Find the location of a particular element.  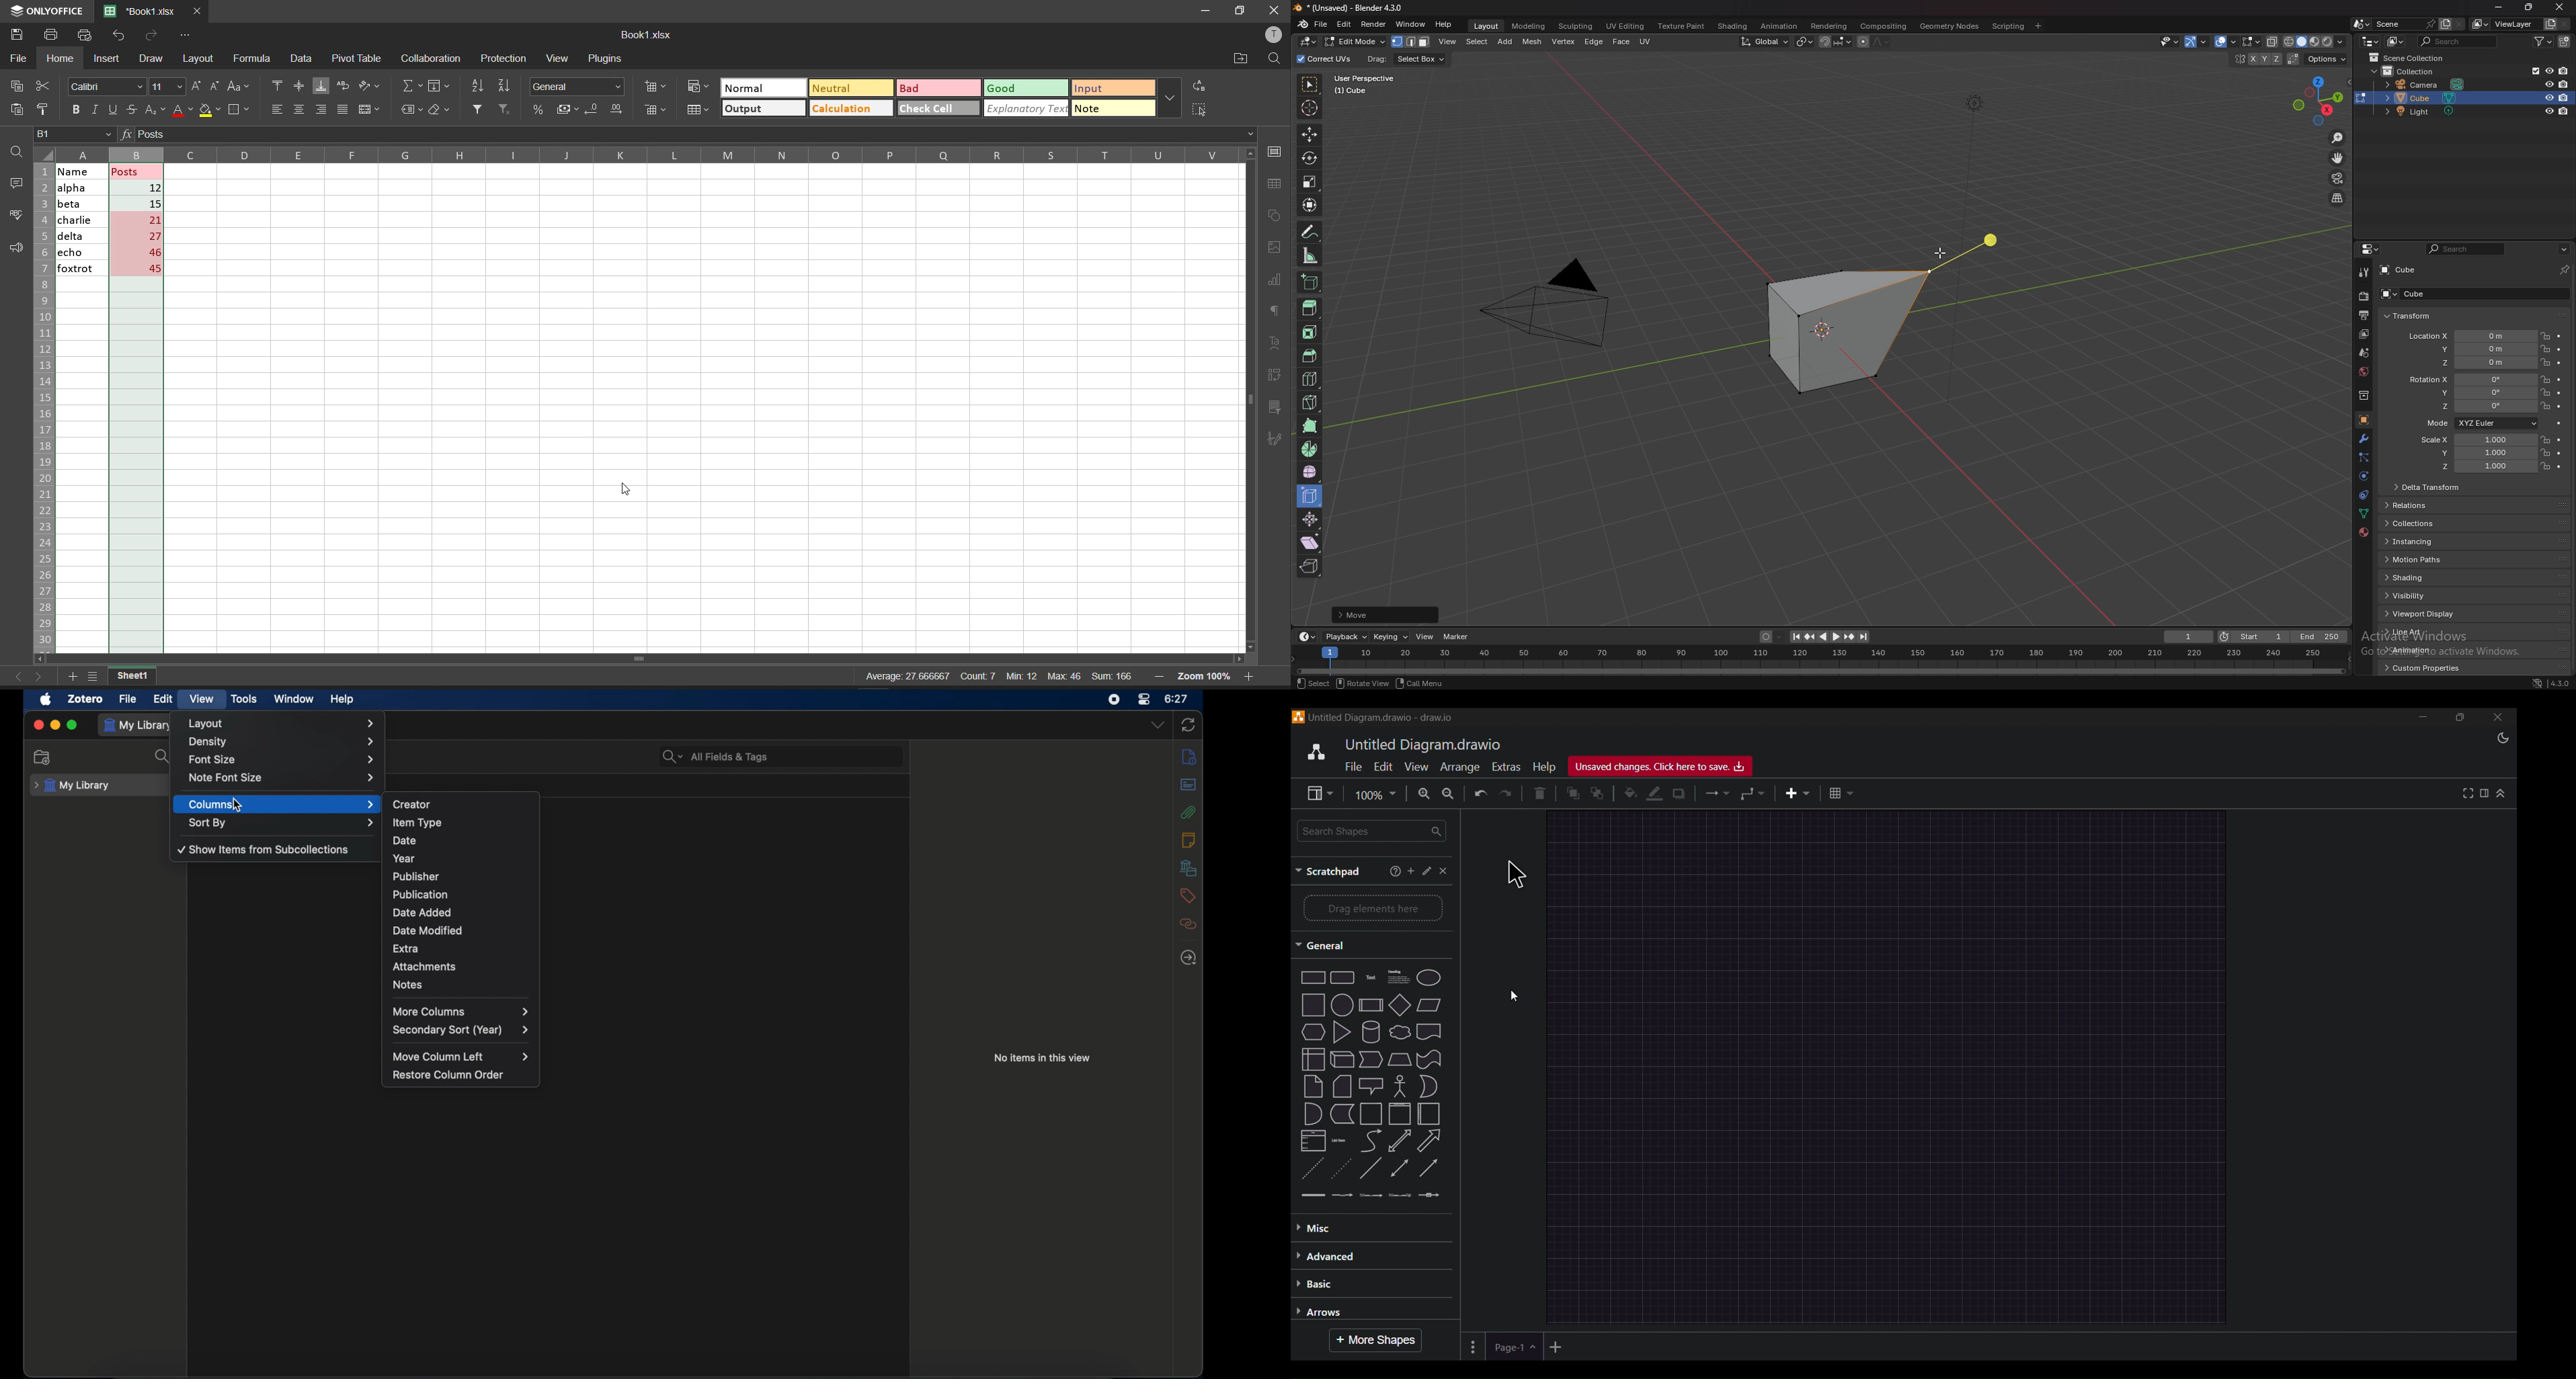

abstract is located at coordinates (1189, 784).